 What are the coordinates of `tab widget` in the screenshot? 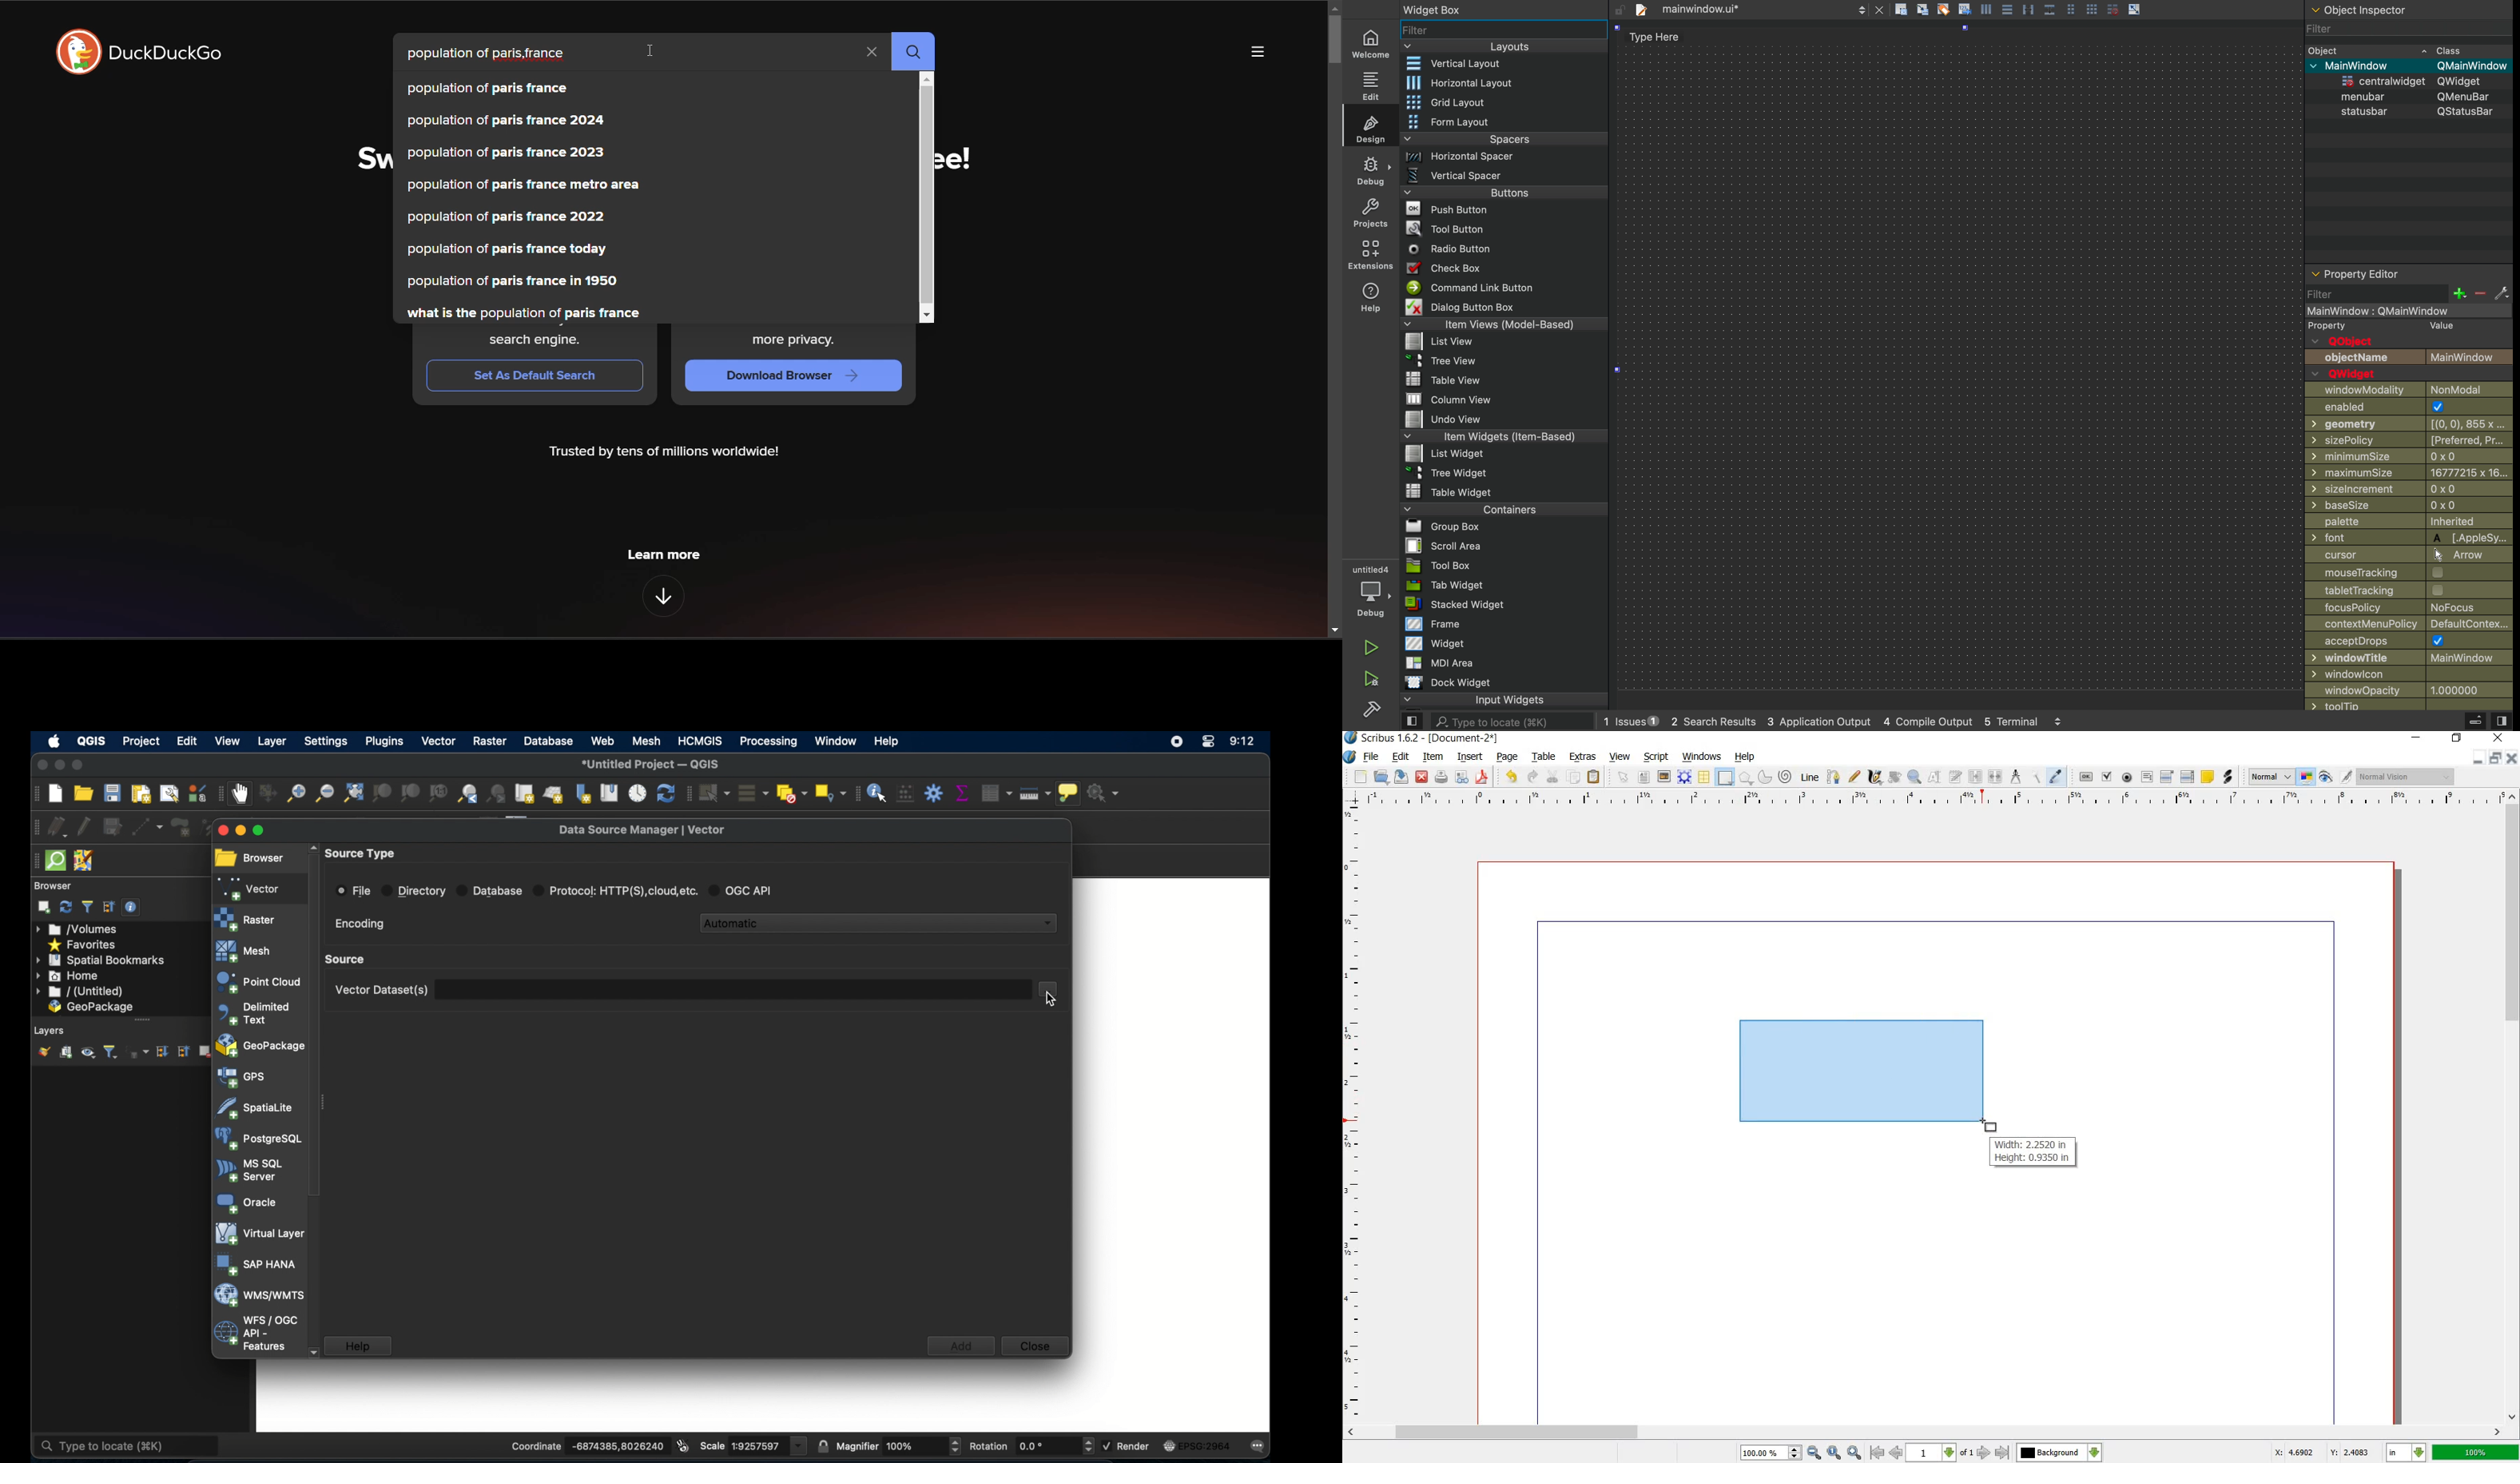 It's located at (1504, 587).